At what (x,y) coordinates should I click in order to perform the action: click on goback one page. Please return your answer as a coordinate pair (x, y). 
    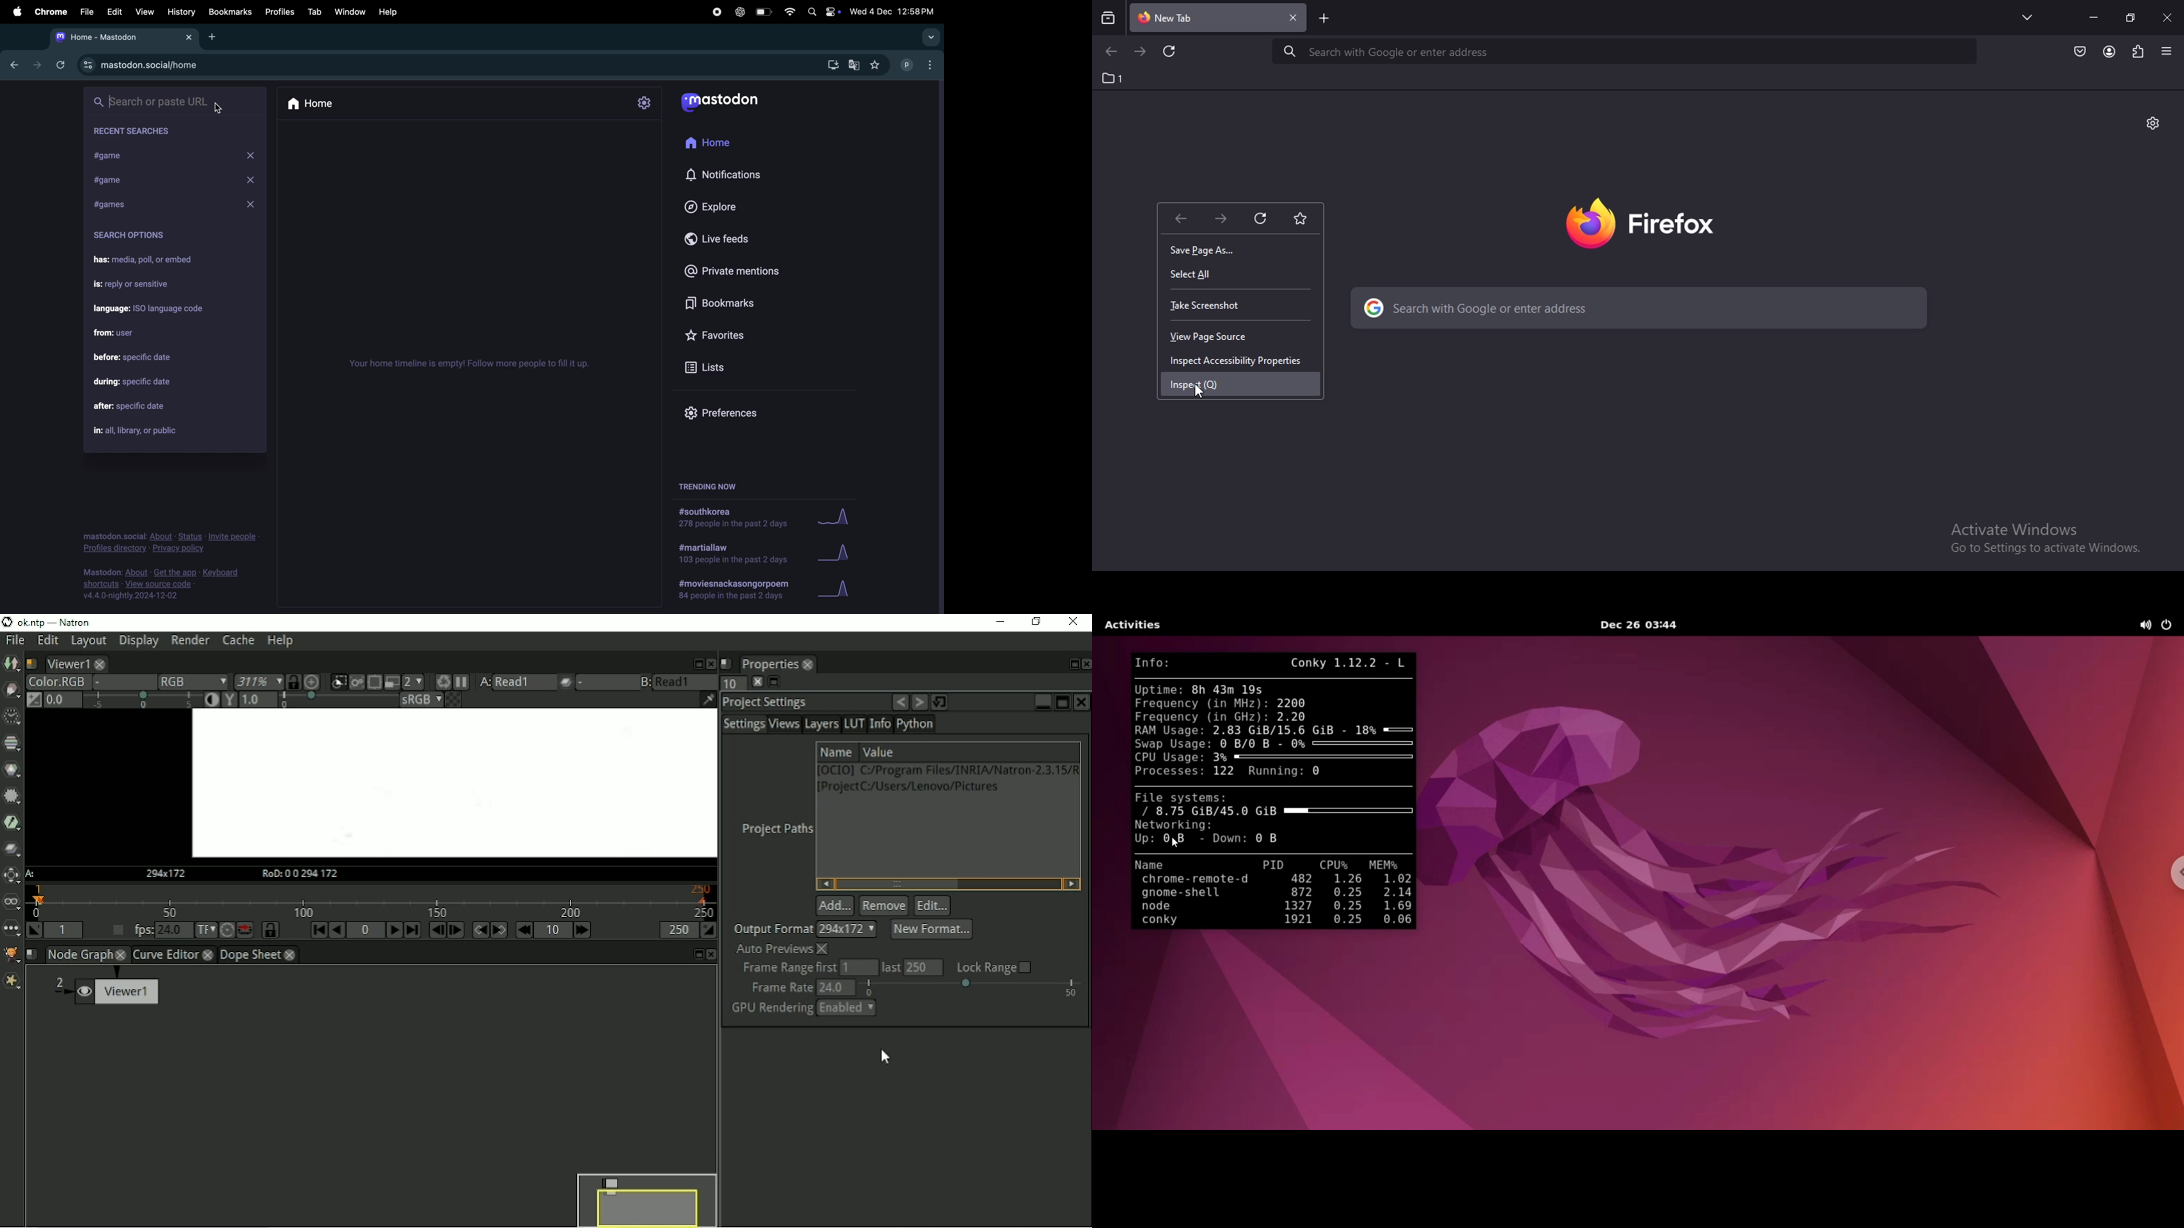
    Looking at the image, I should click on (1182, 217).